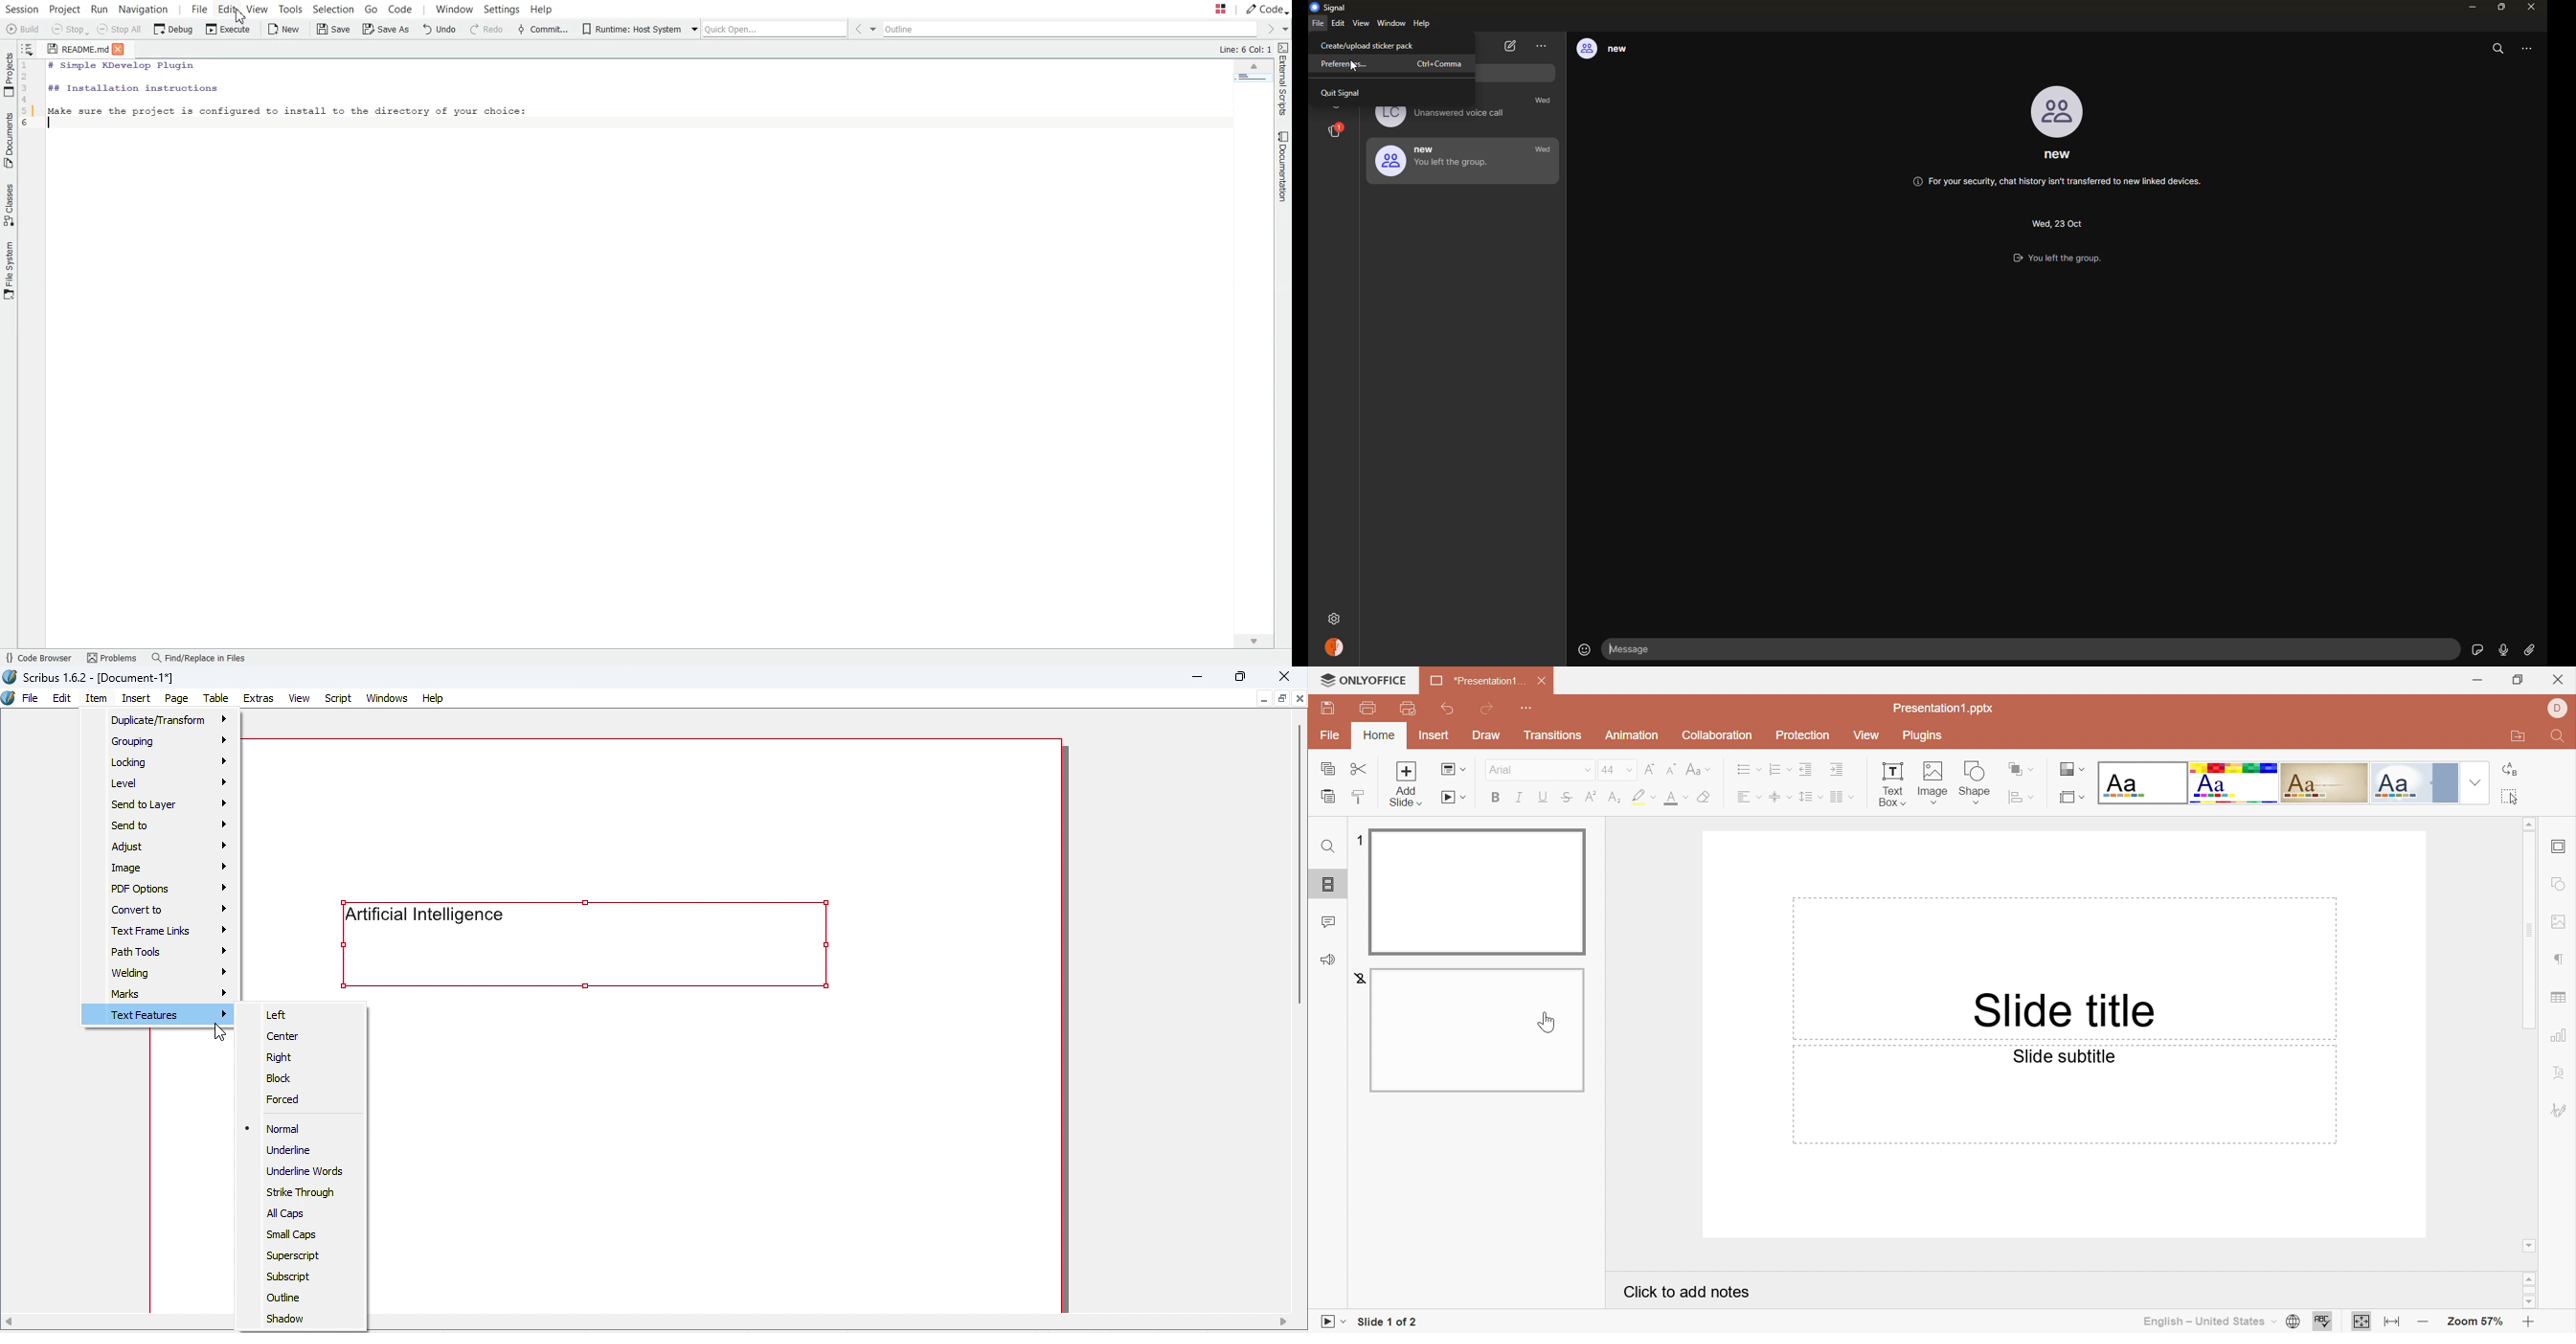 Image resolution: width=2576 pixels, height=1344 pixels. Describe the element at coordinates (1336, 616) in the screenshot. I see `settings` at that location.